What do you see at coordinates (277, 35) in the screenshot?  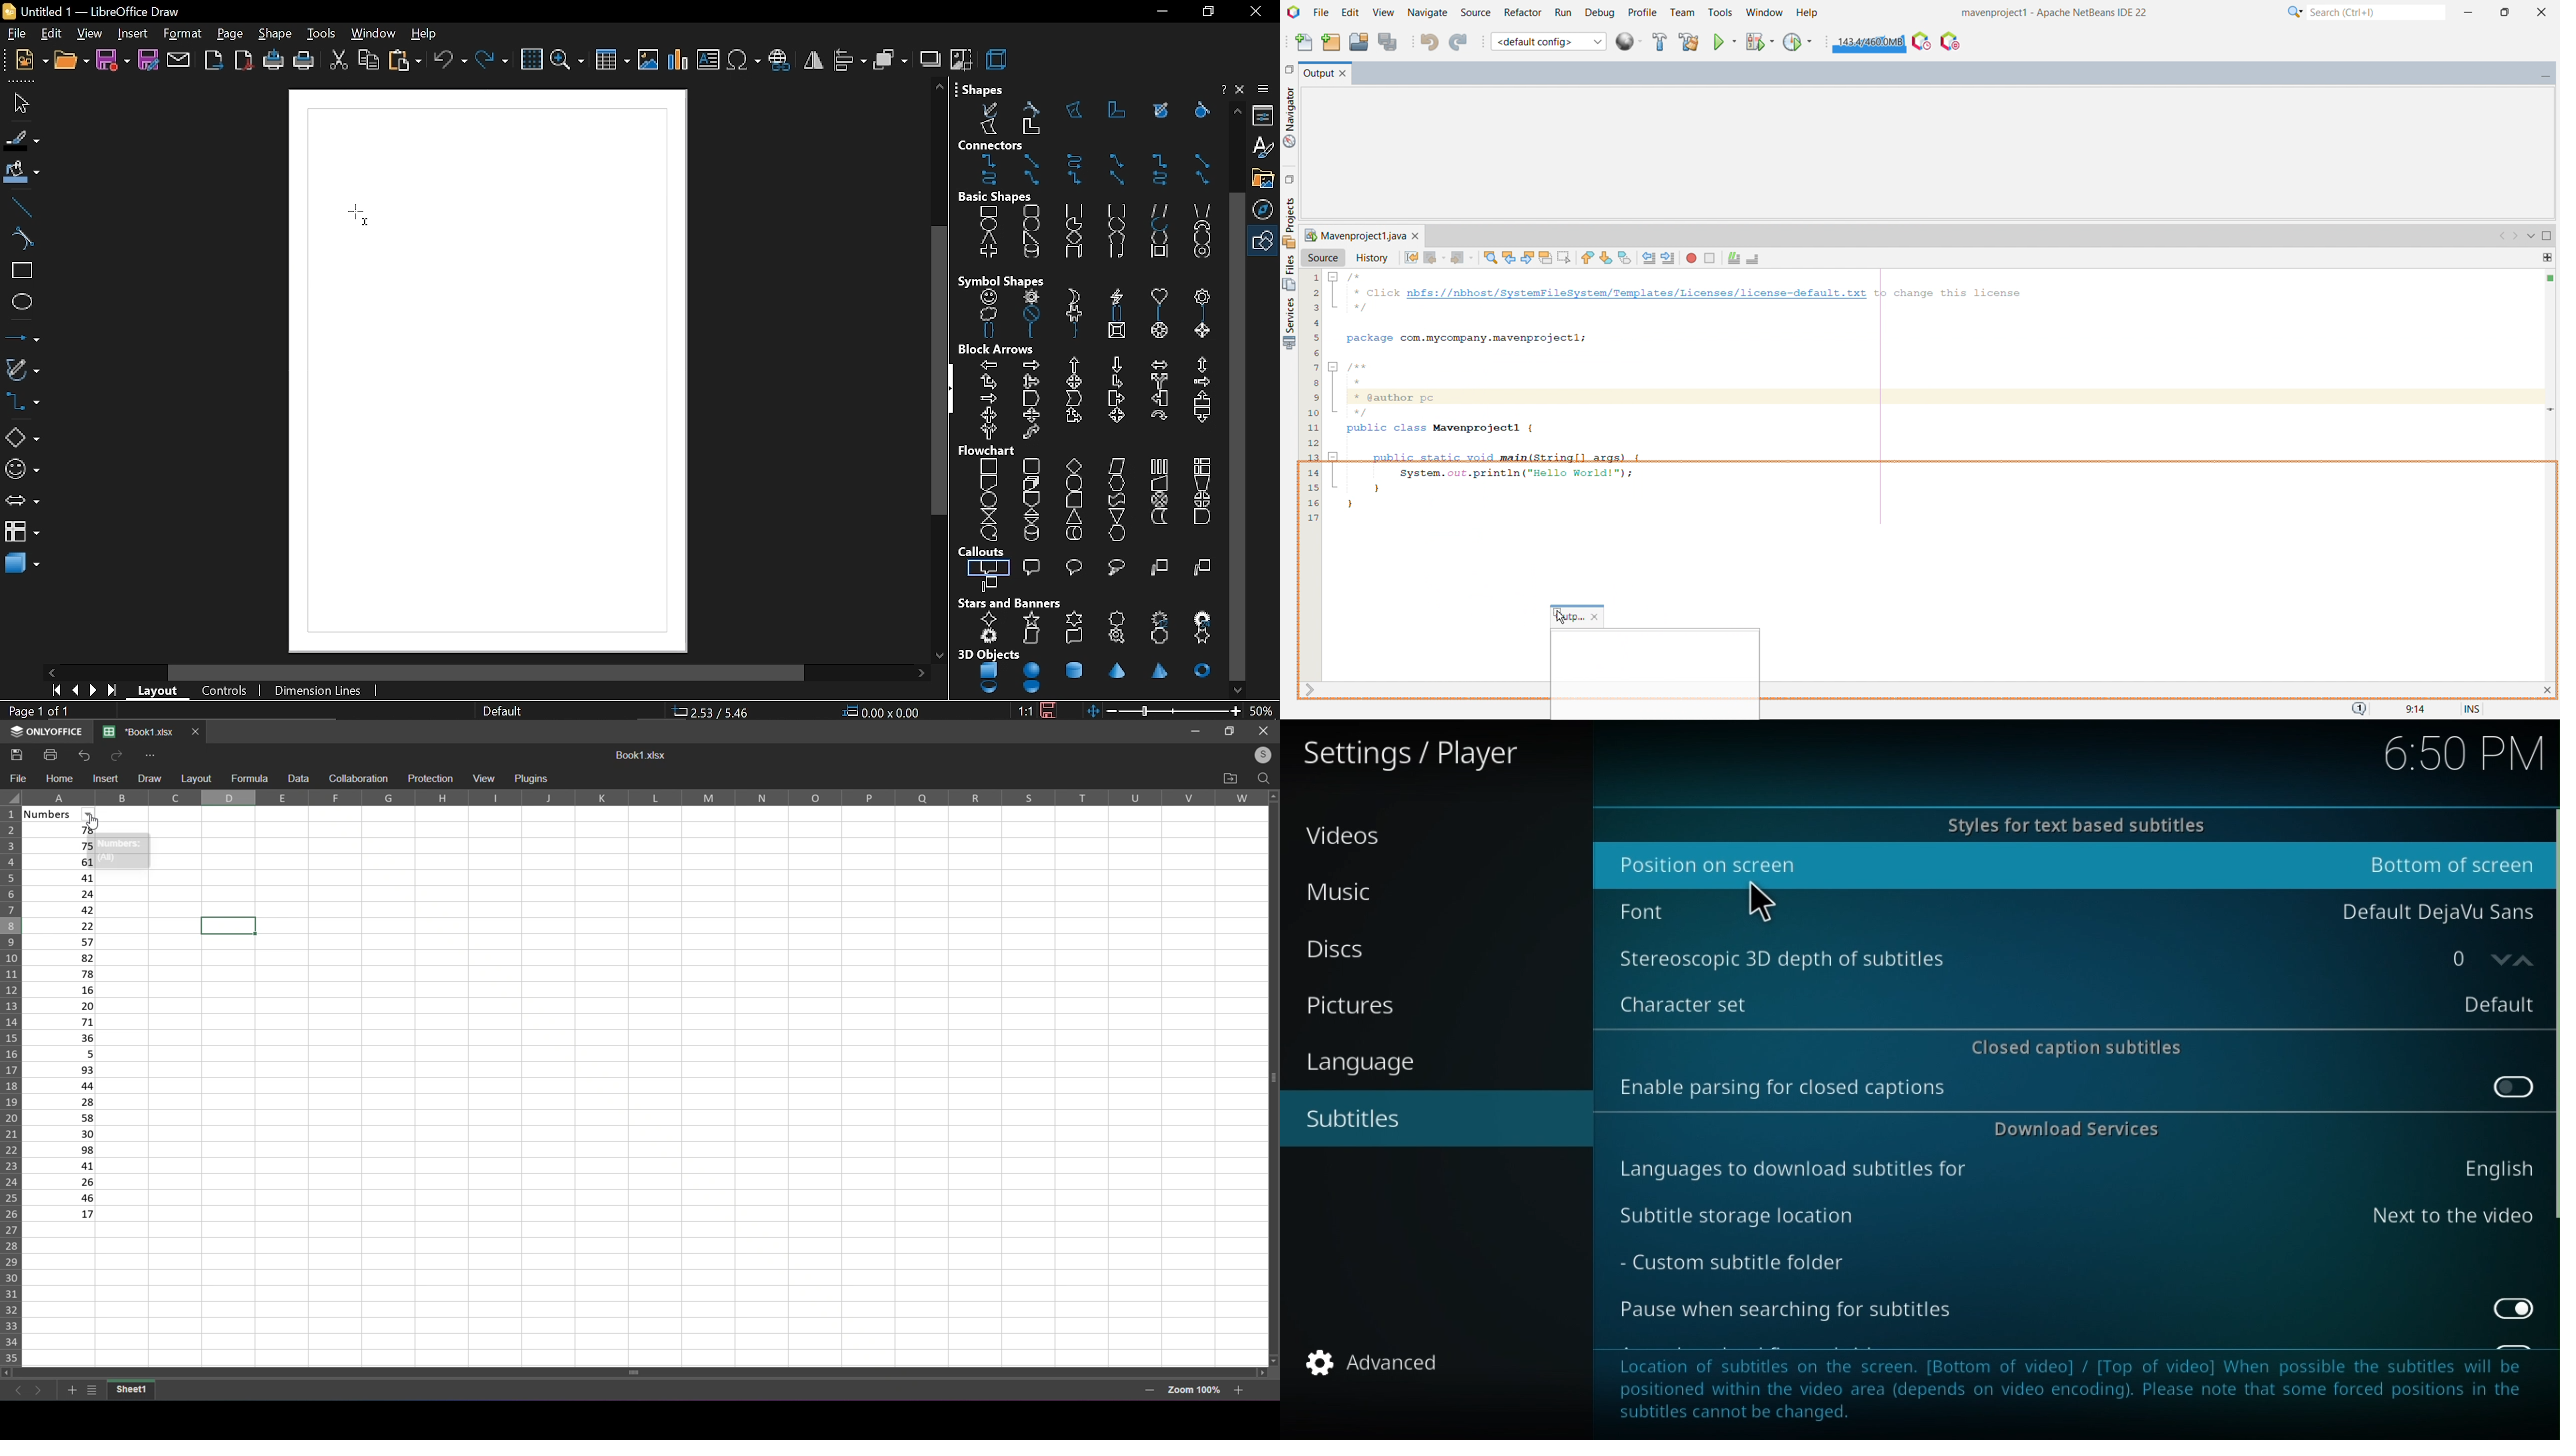 I see `shape` at bounding box center [277, 35].